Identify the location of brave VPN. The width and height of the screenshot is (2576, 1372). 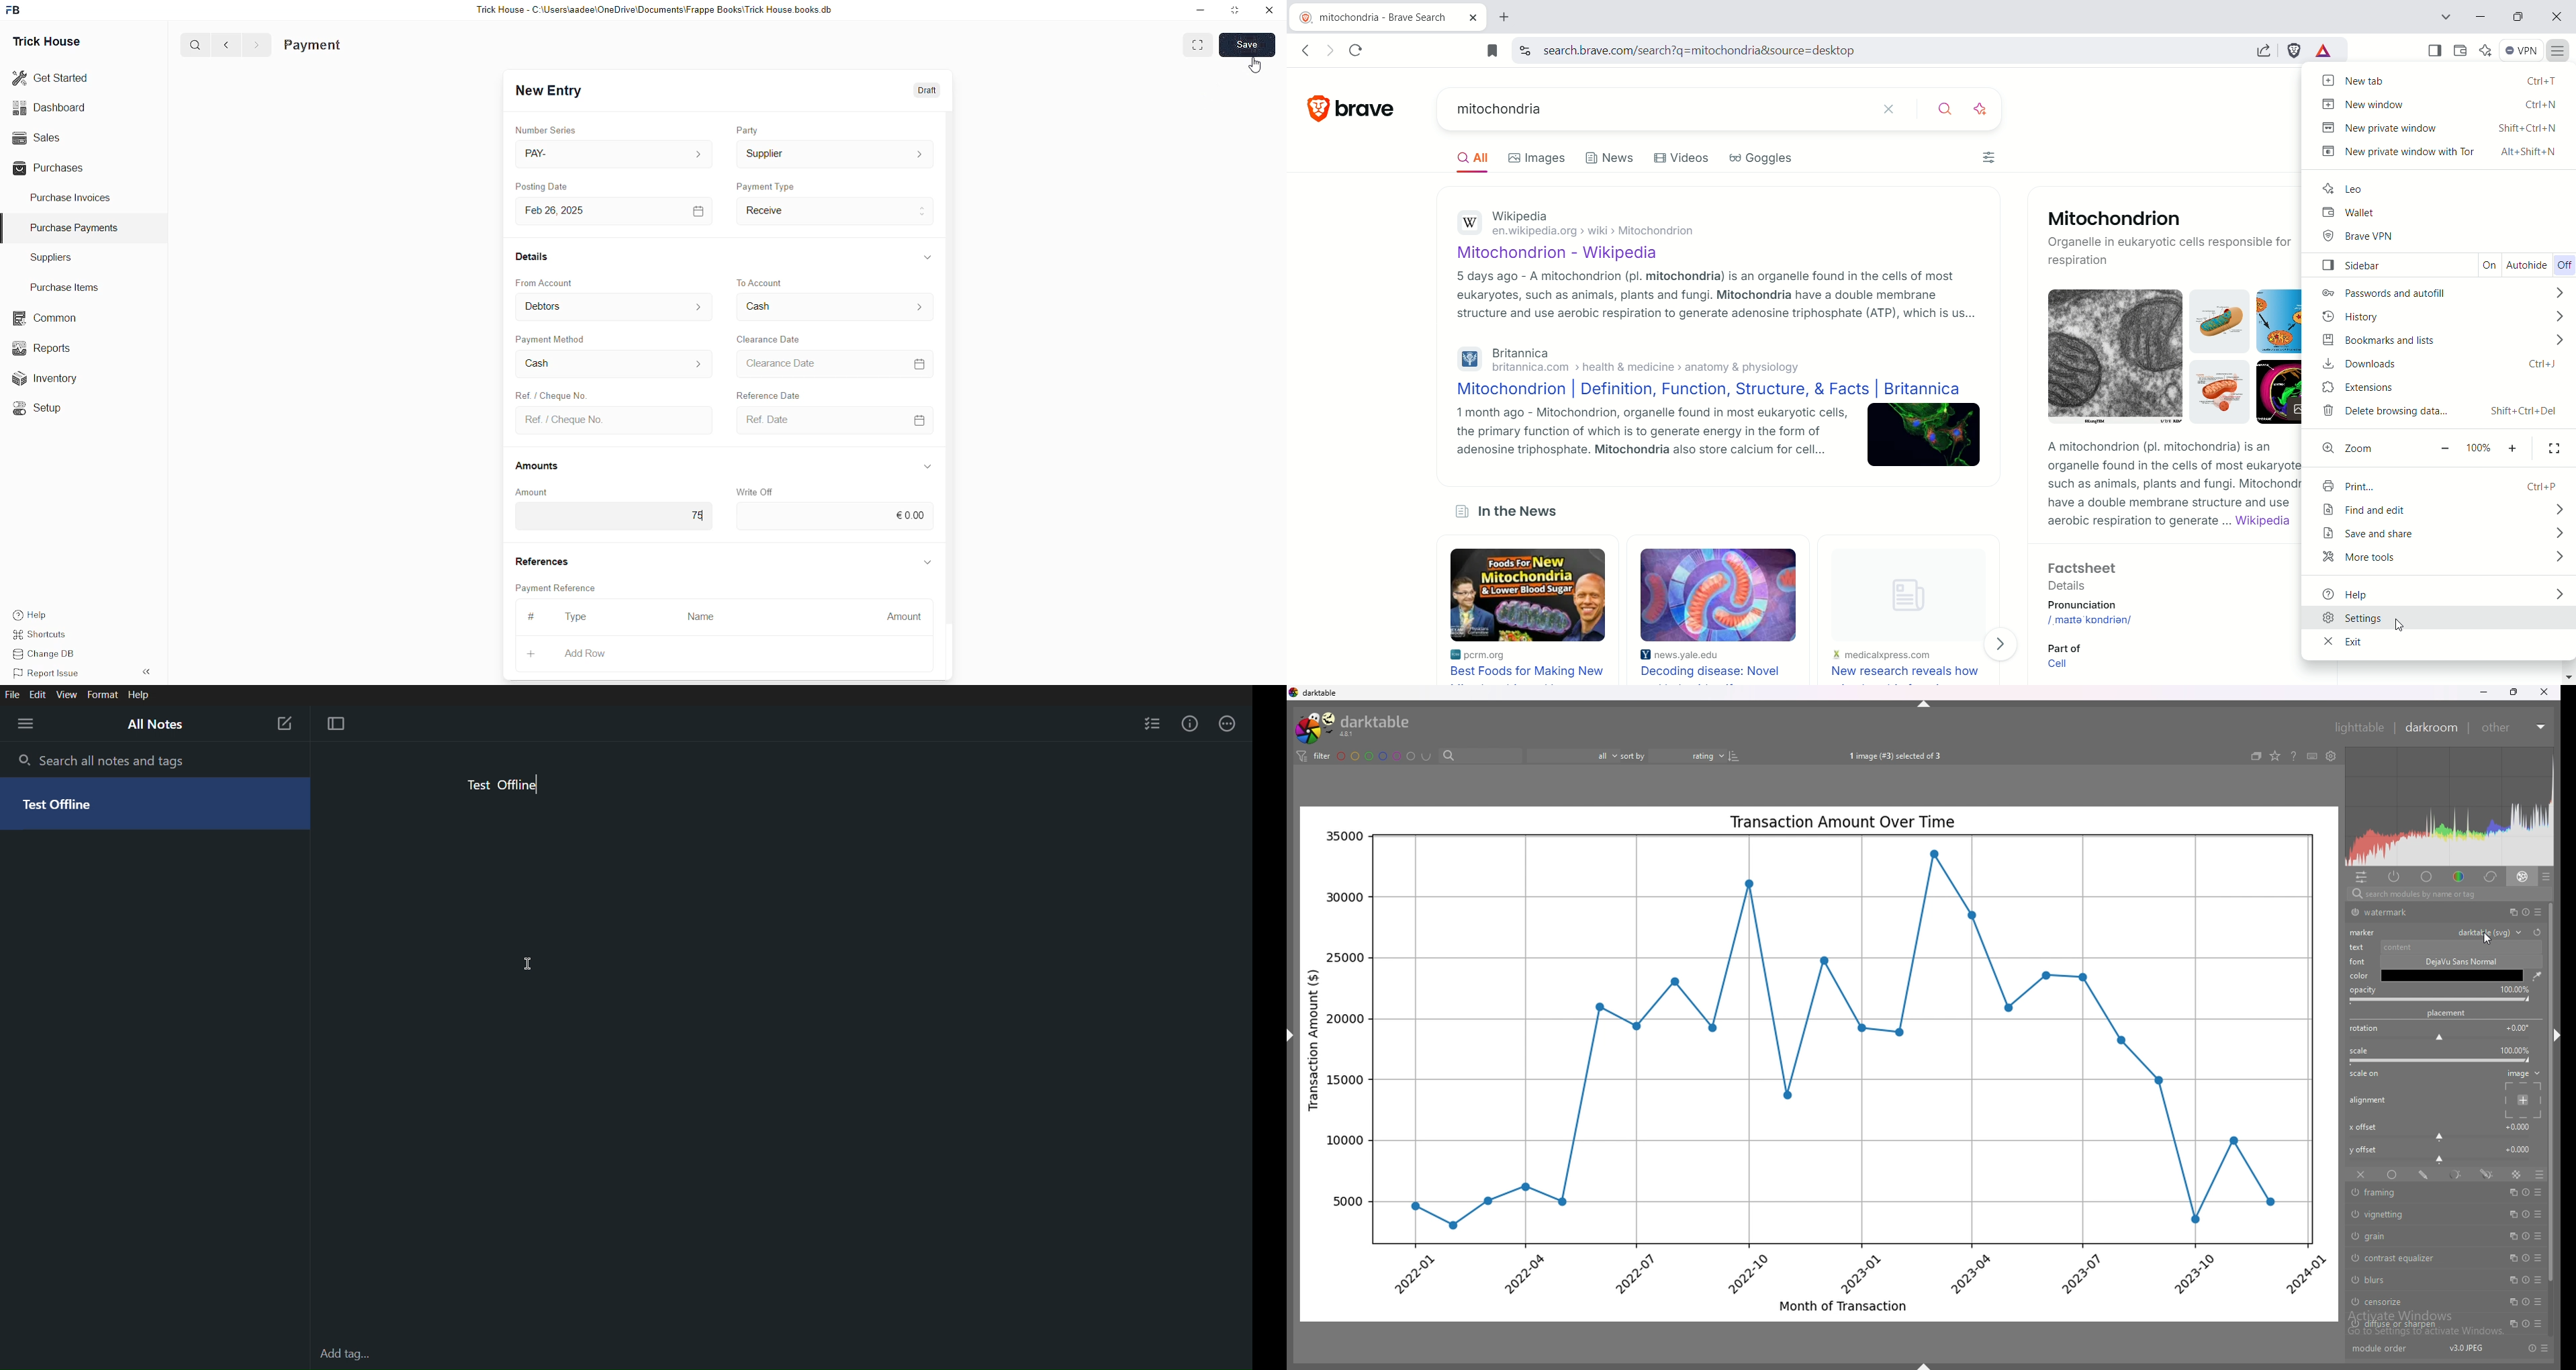
(2440, 237).